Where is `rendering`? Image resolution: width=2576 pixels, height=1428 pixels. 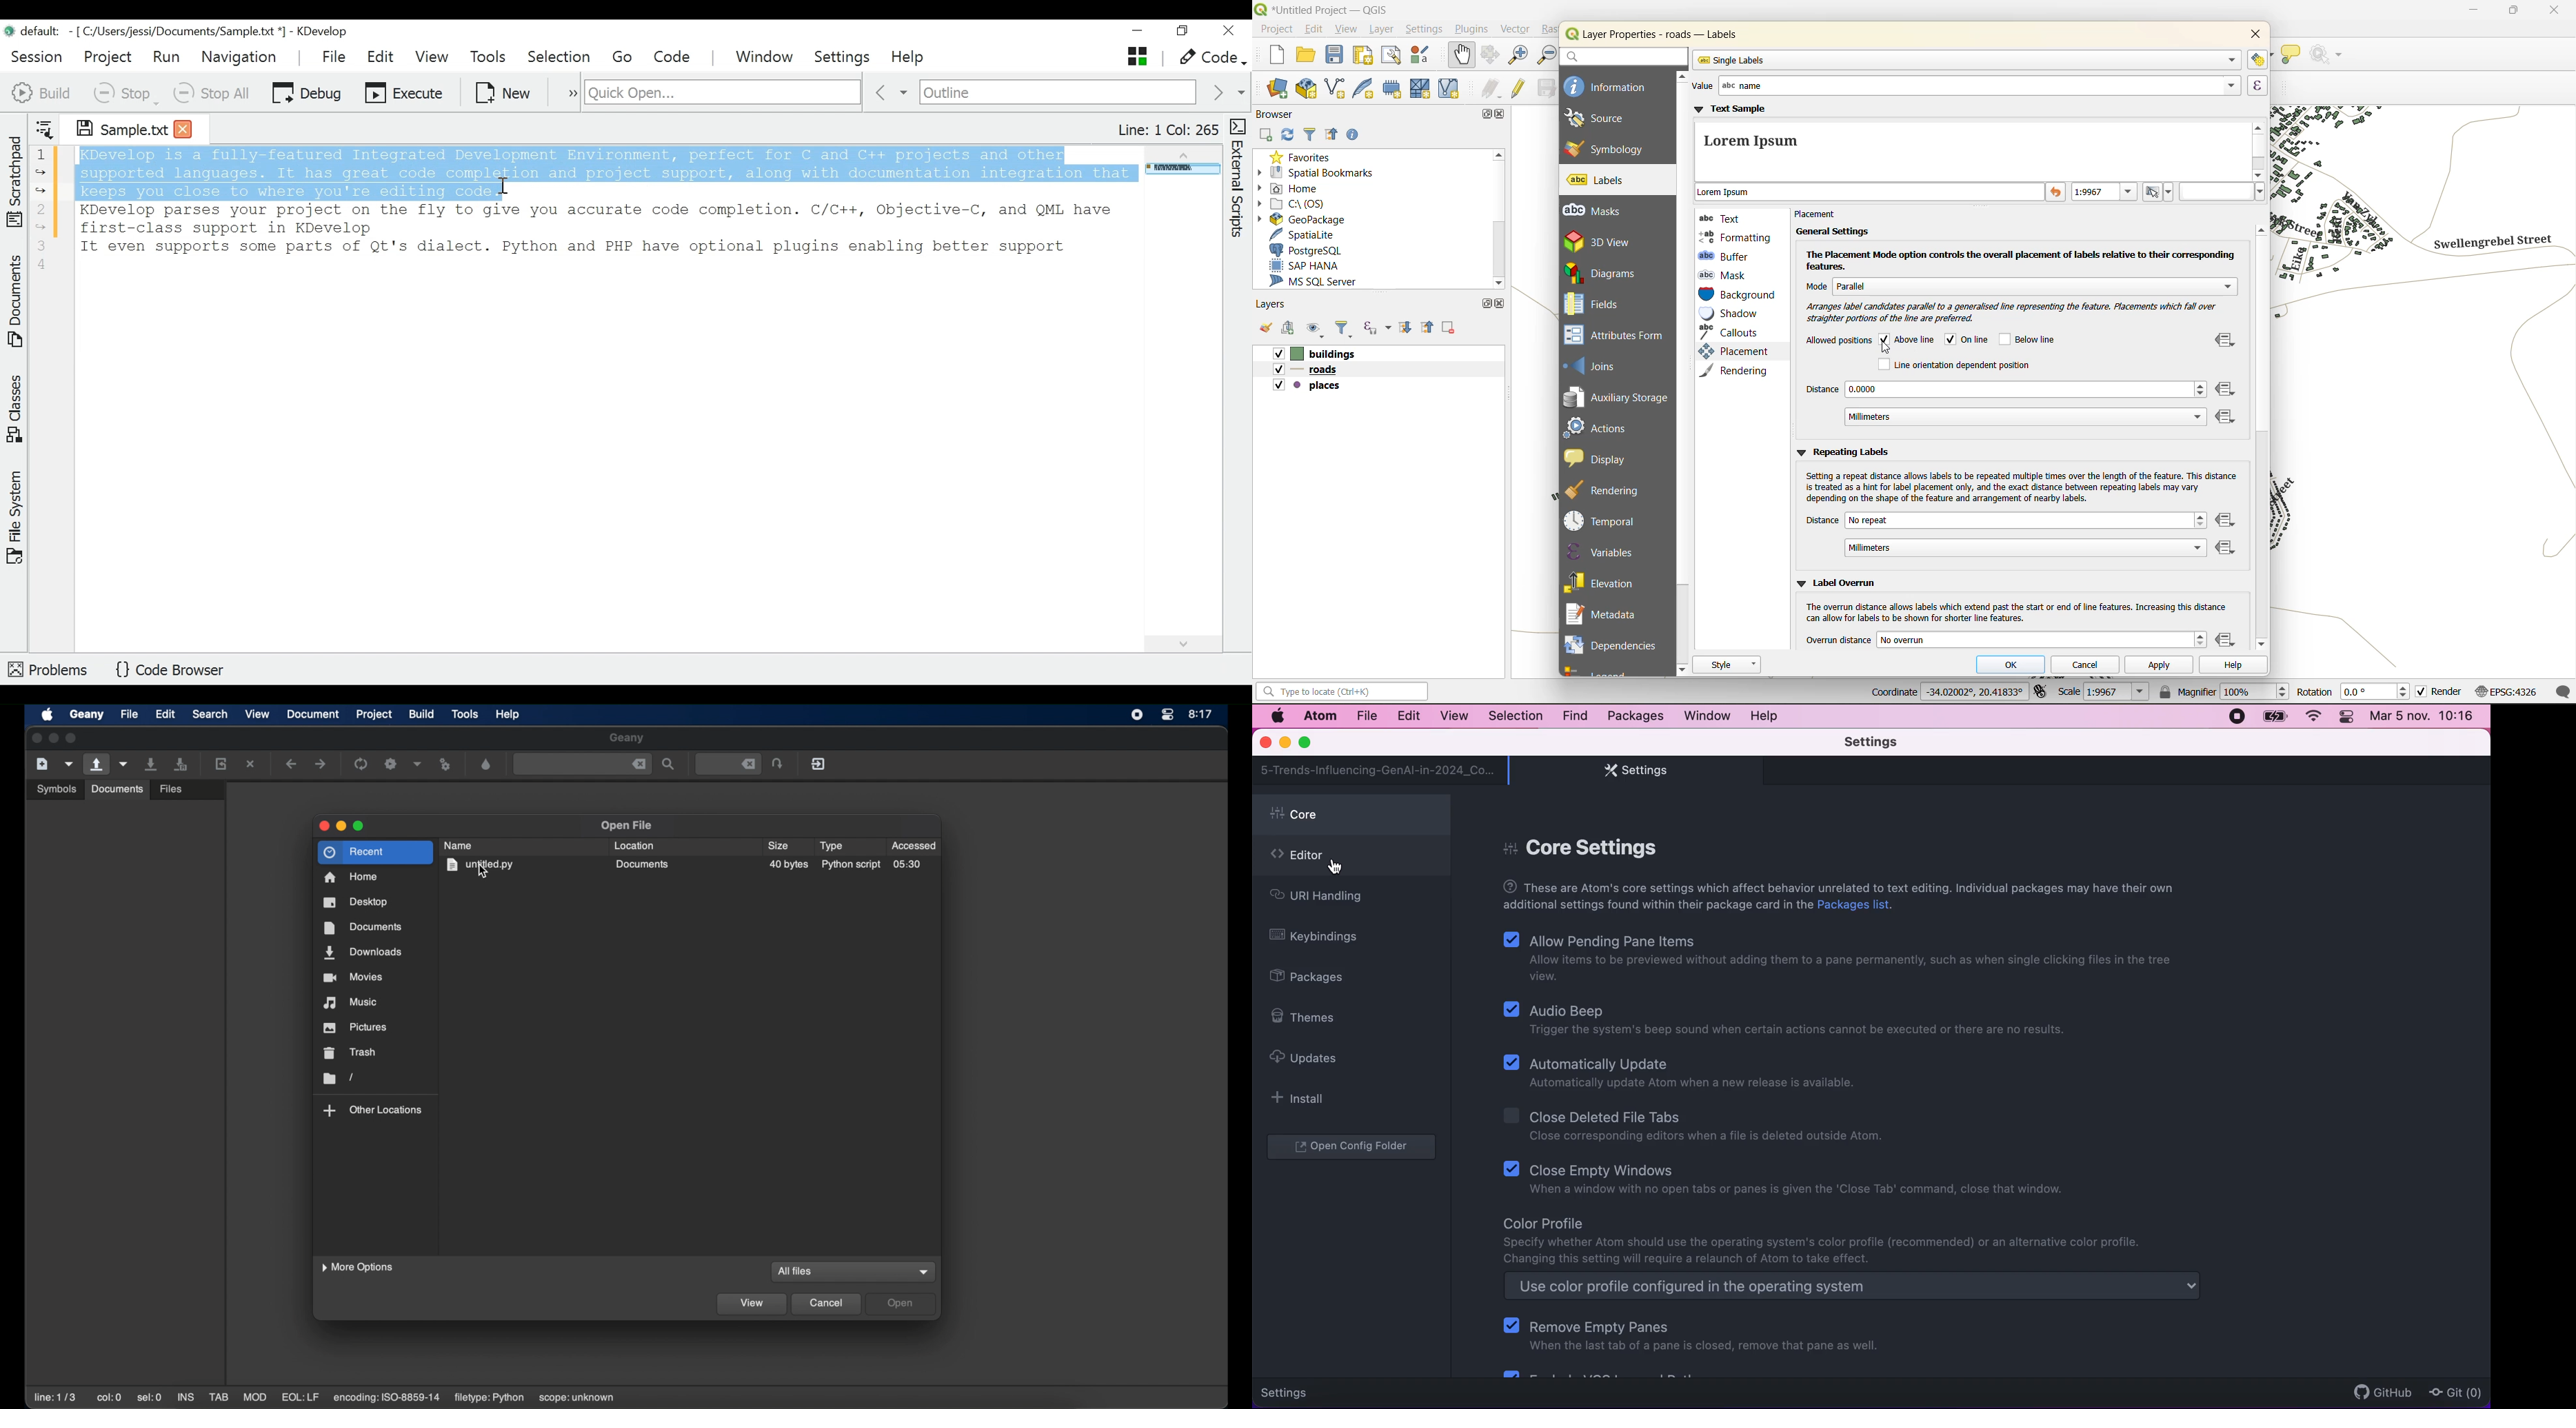 rendering is located at coordinates (1611, 490).